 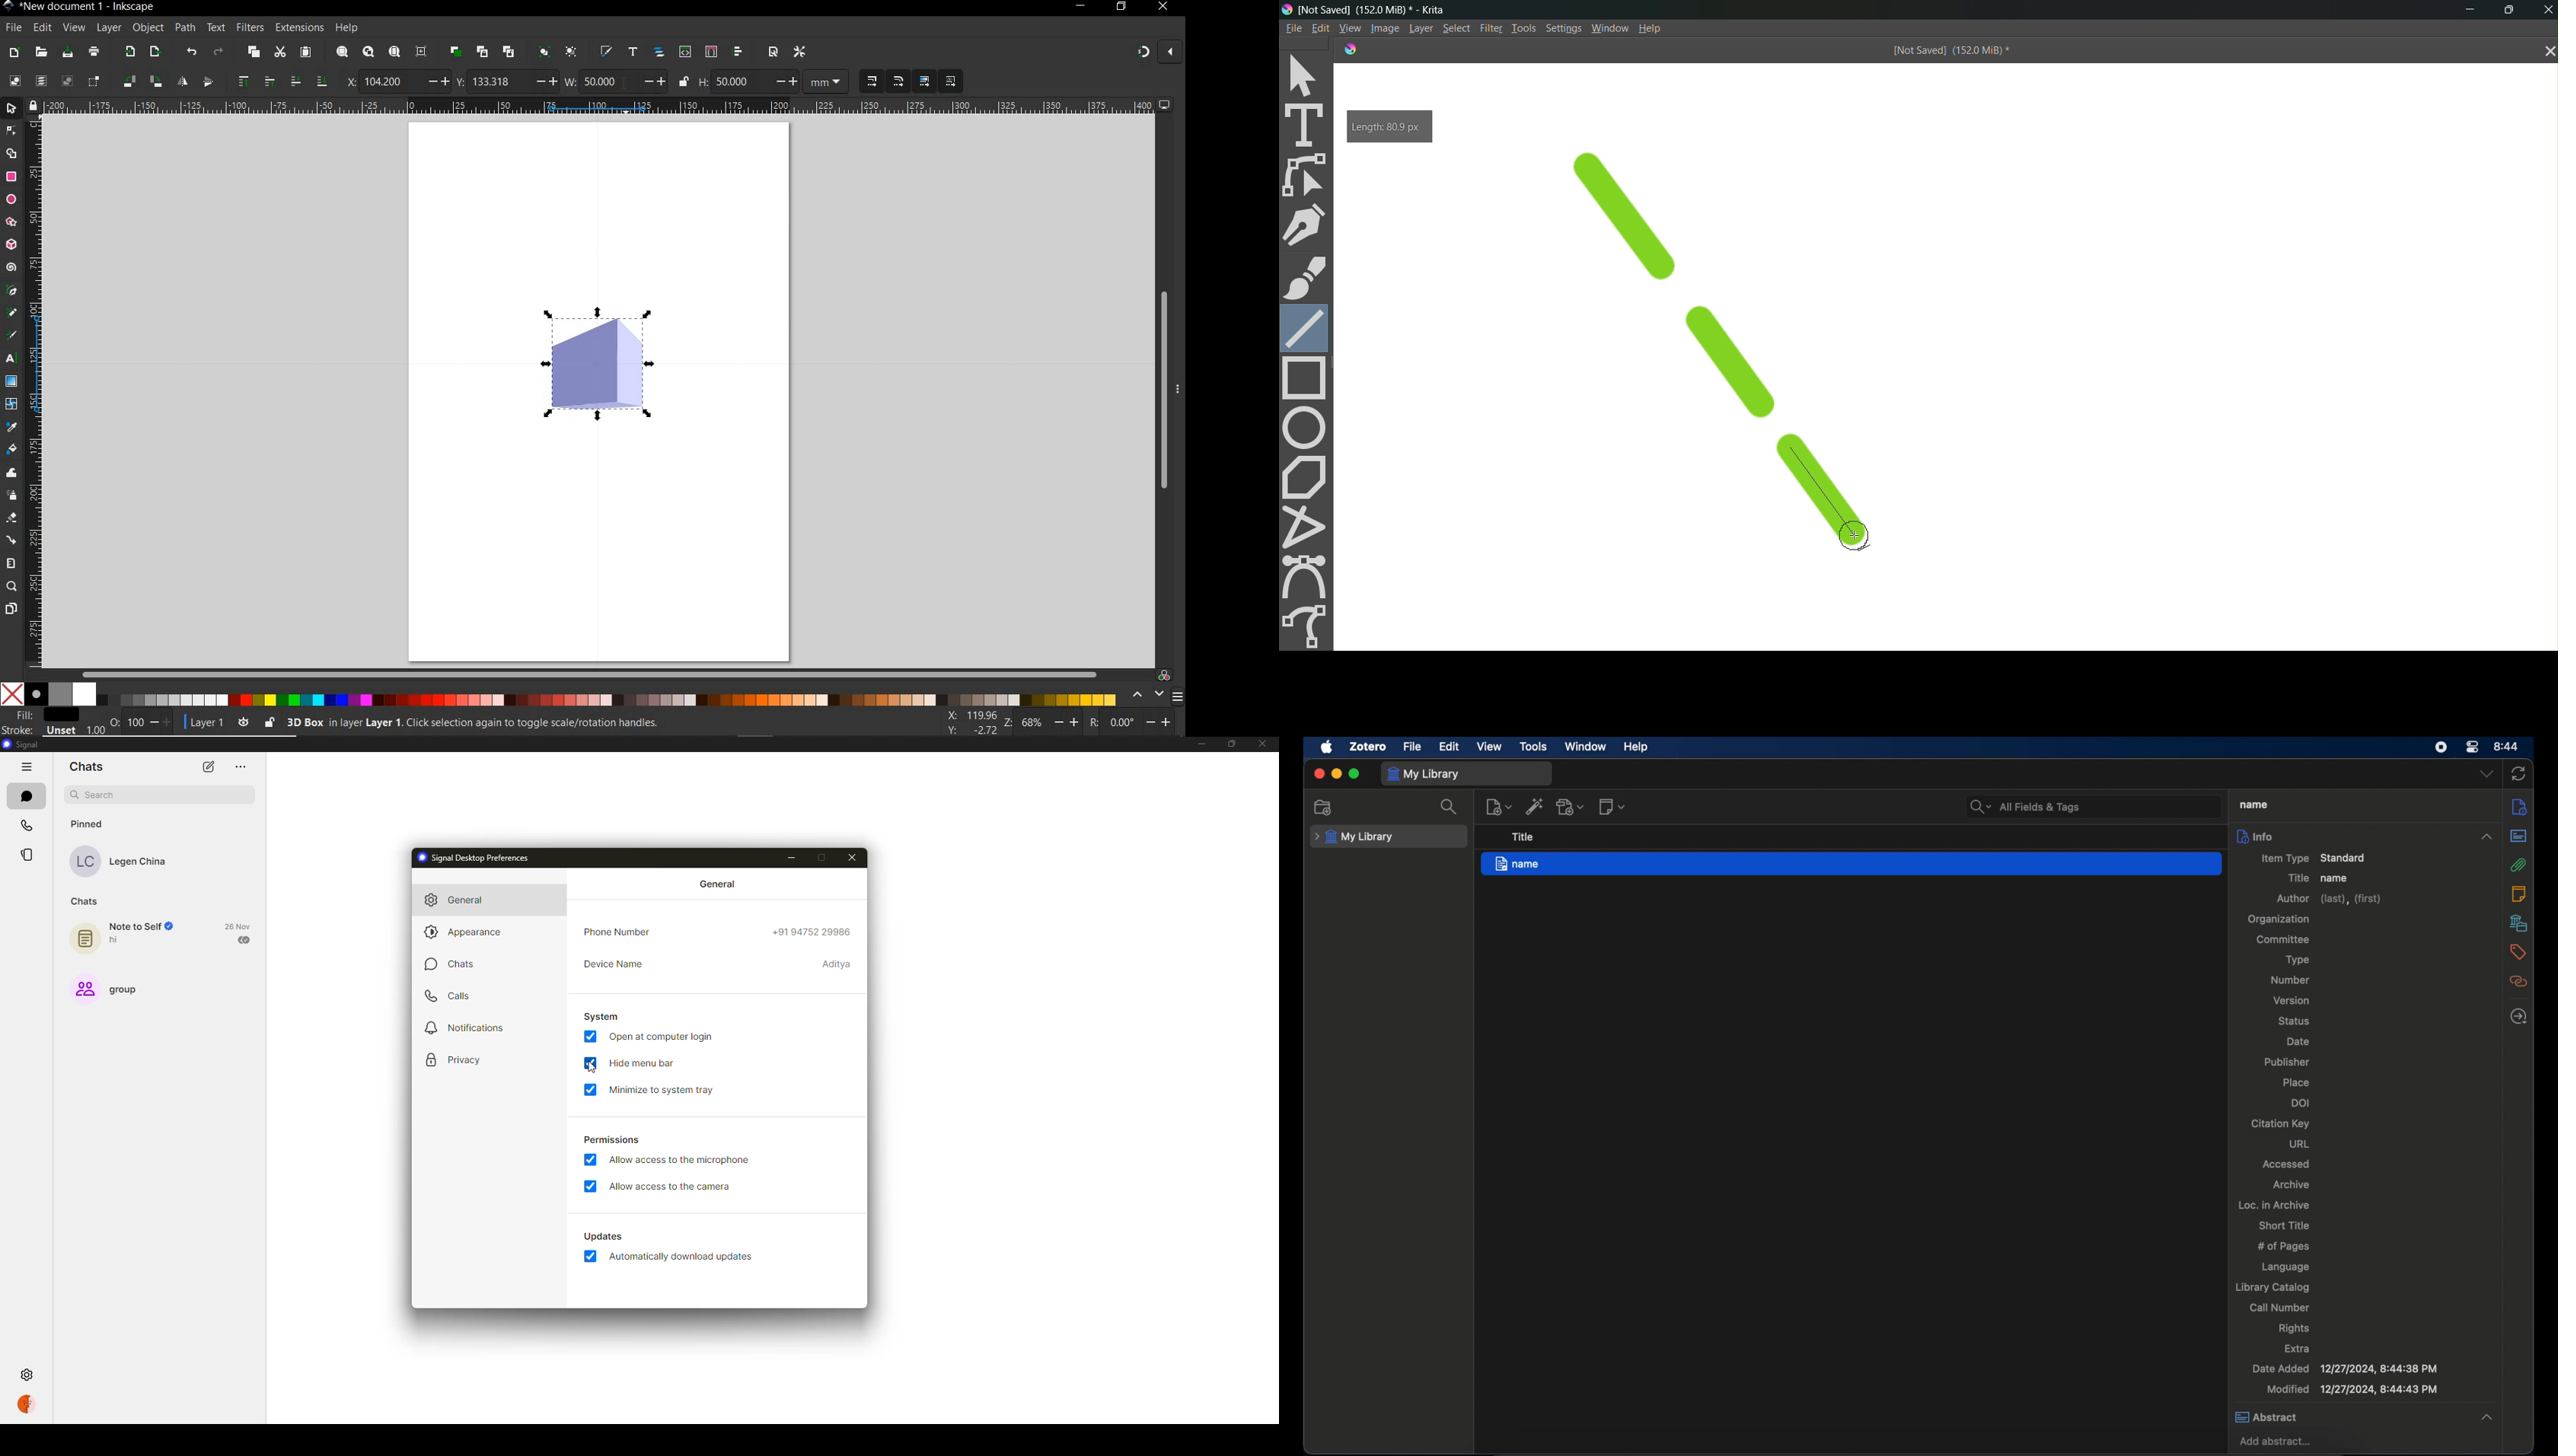 What do you see at coordinates (2490, 1414) in the screenshot?
I see `collapse` at bounding box center [2490, 1414].